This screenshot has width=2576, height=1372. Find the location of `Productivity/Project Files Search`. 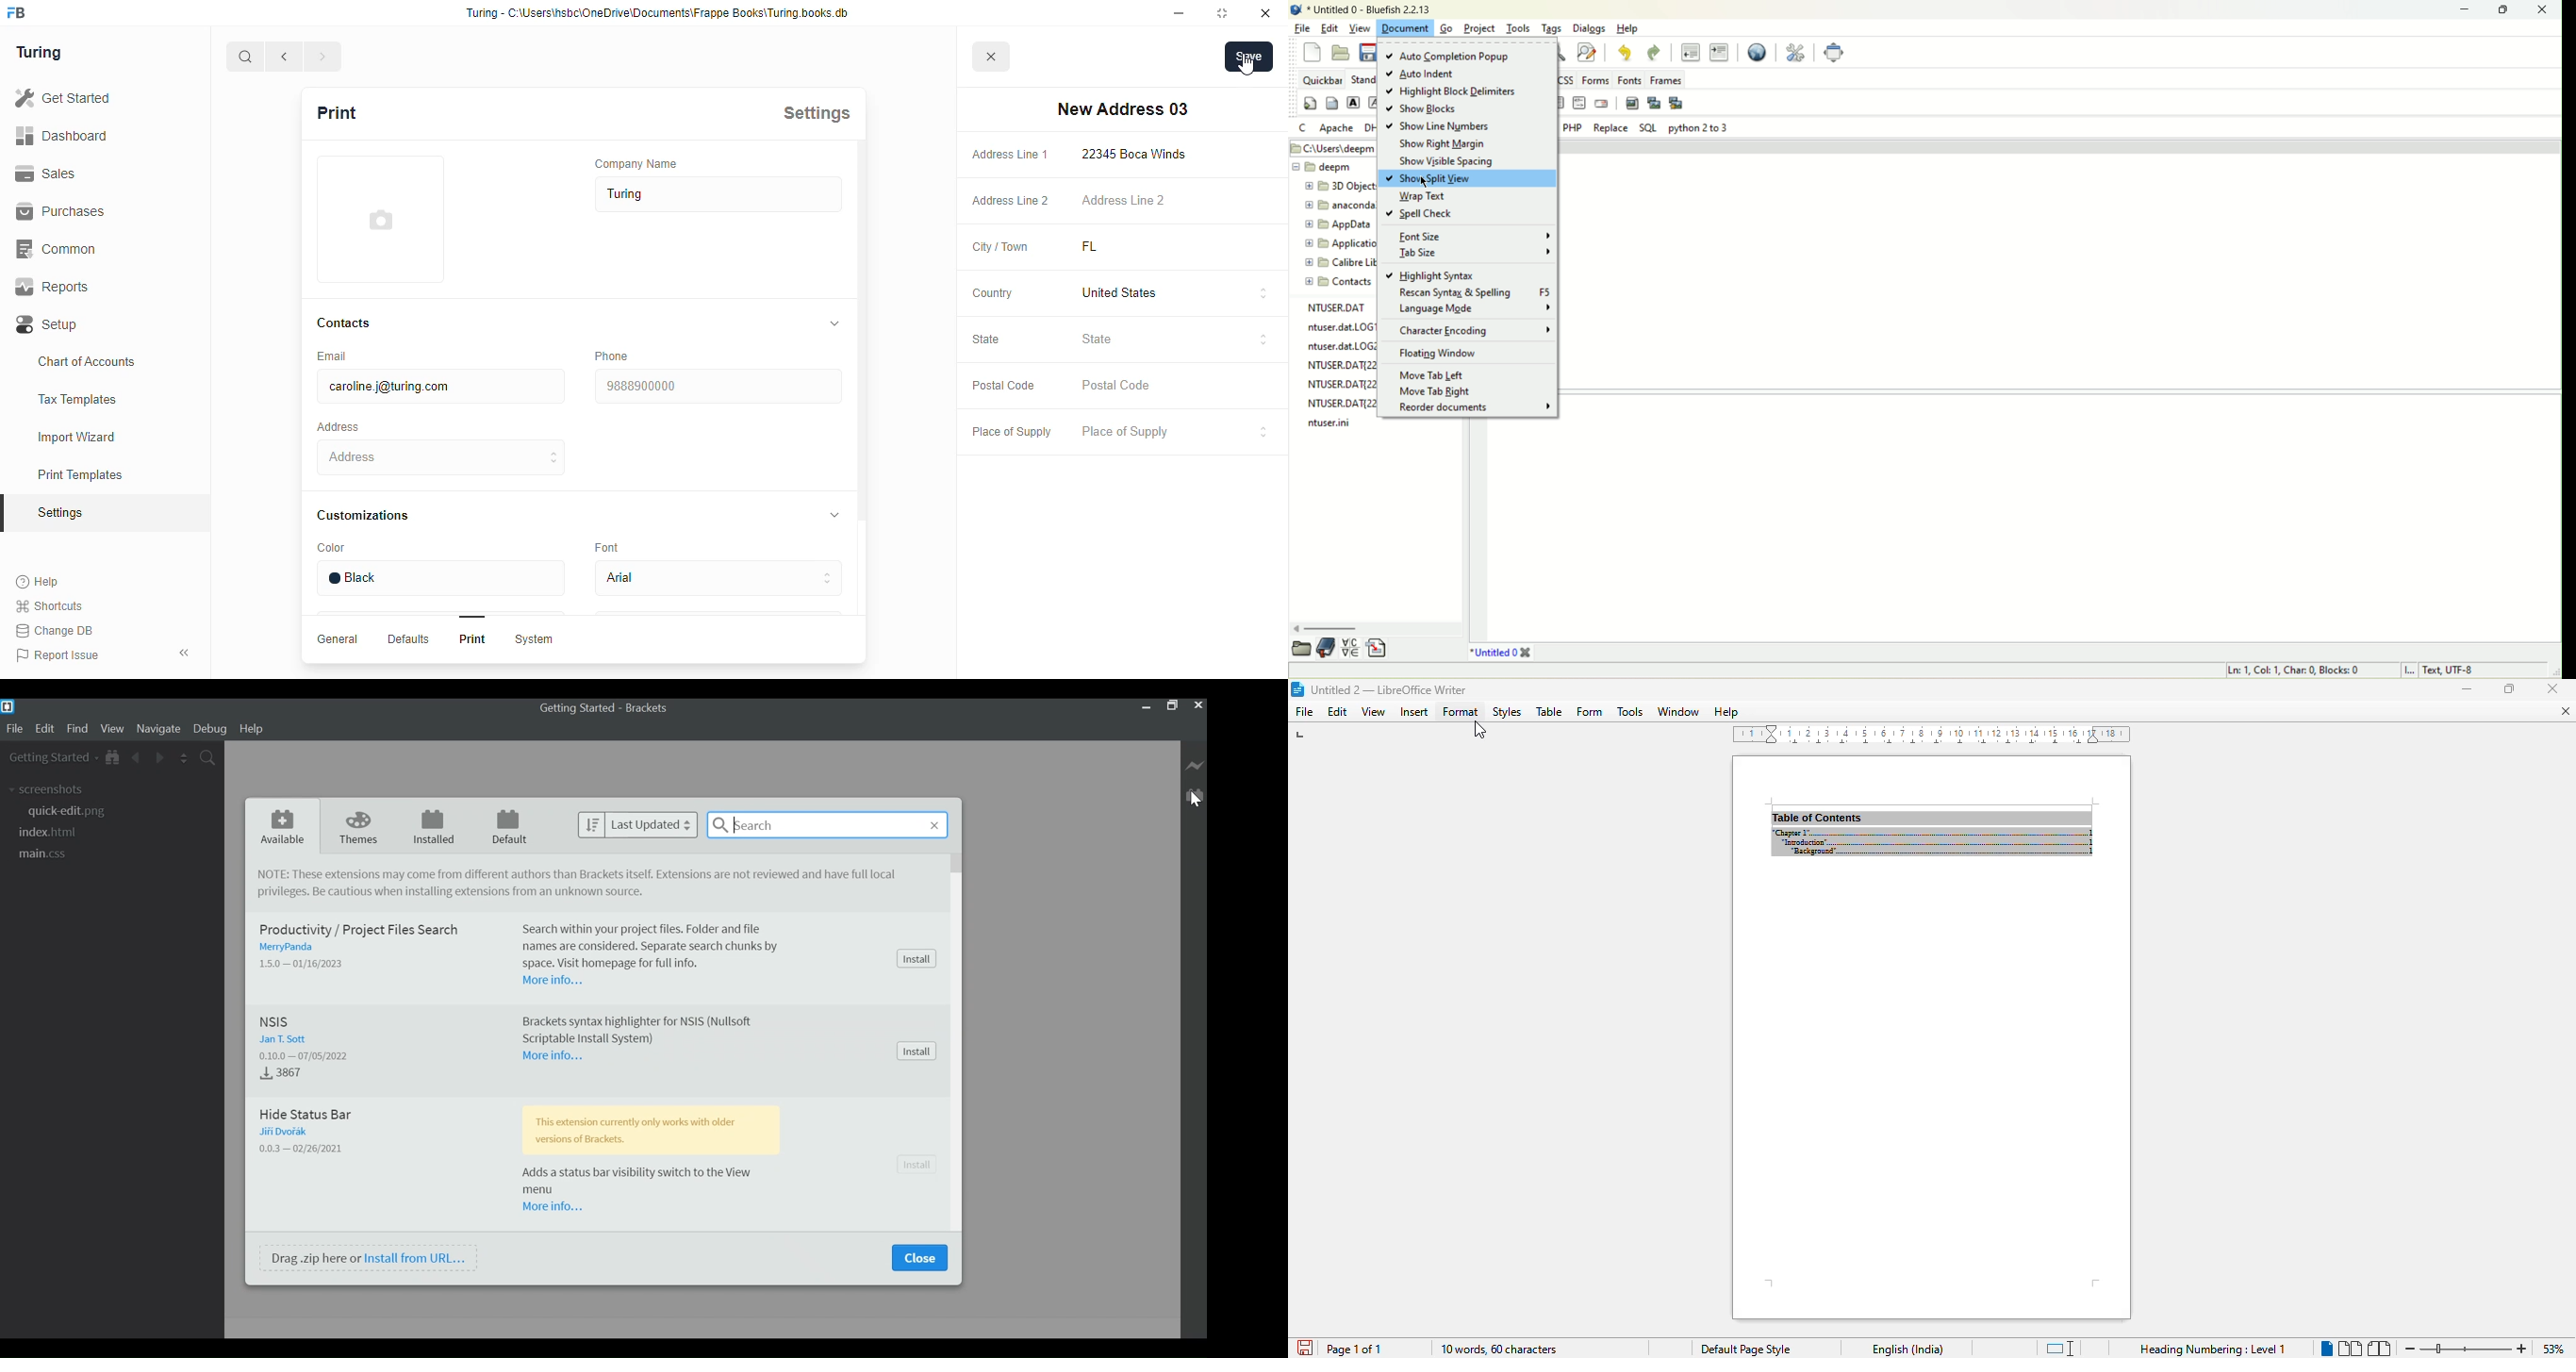

Productivity/Project Files Search is located at coordinates (363, 930).